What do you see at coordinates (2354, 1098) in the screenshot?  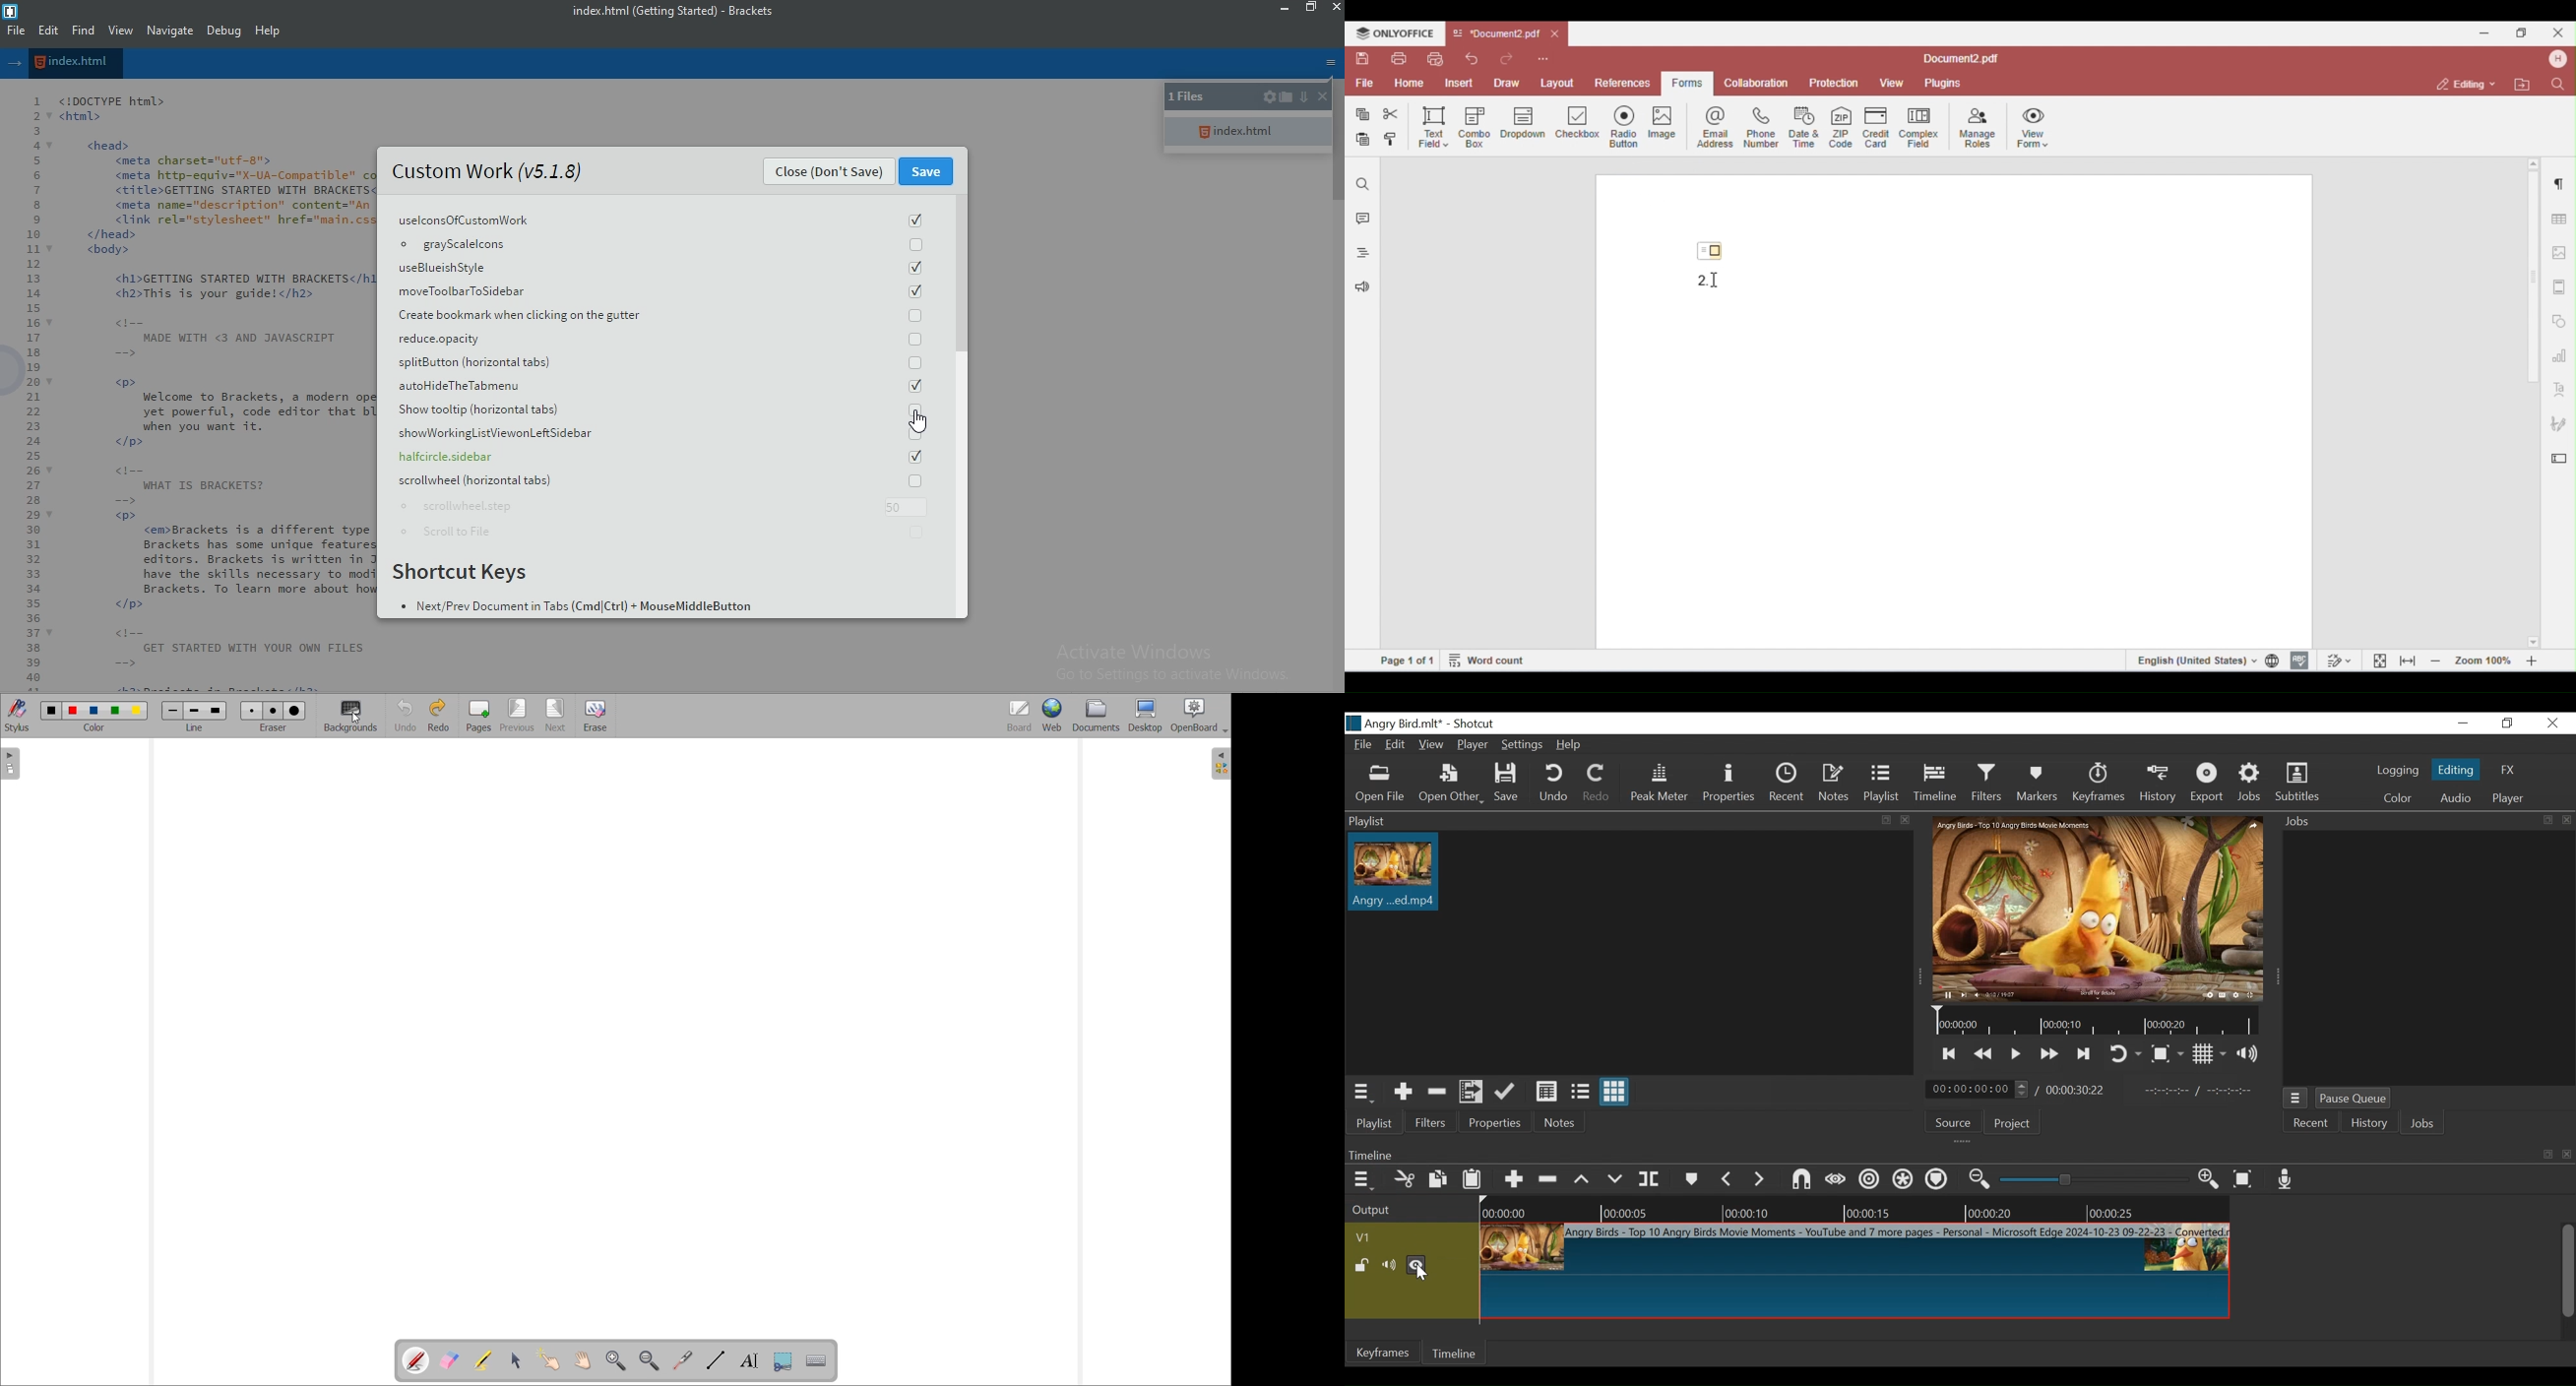 I see `Pause Queue` at bounding box center [2354, 1098].